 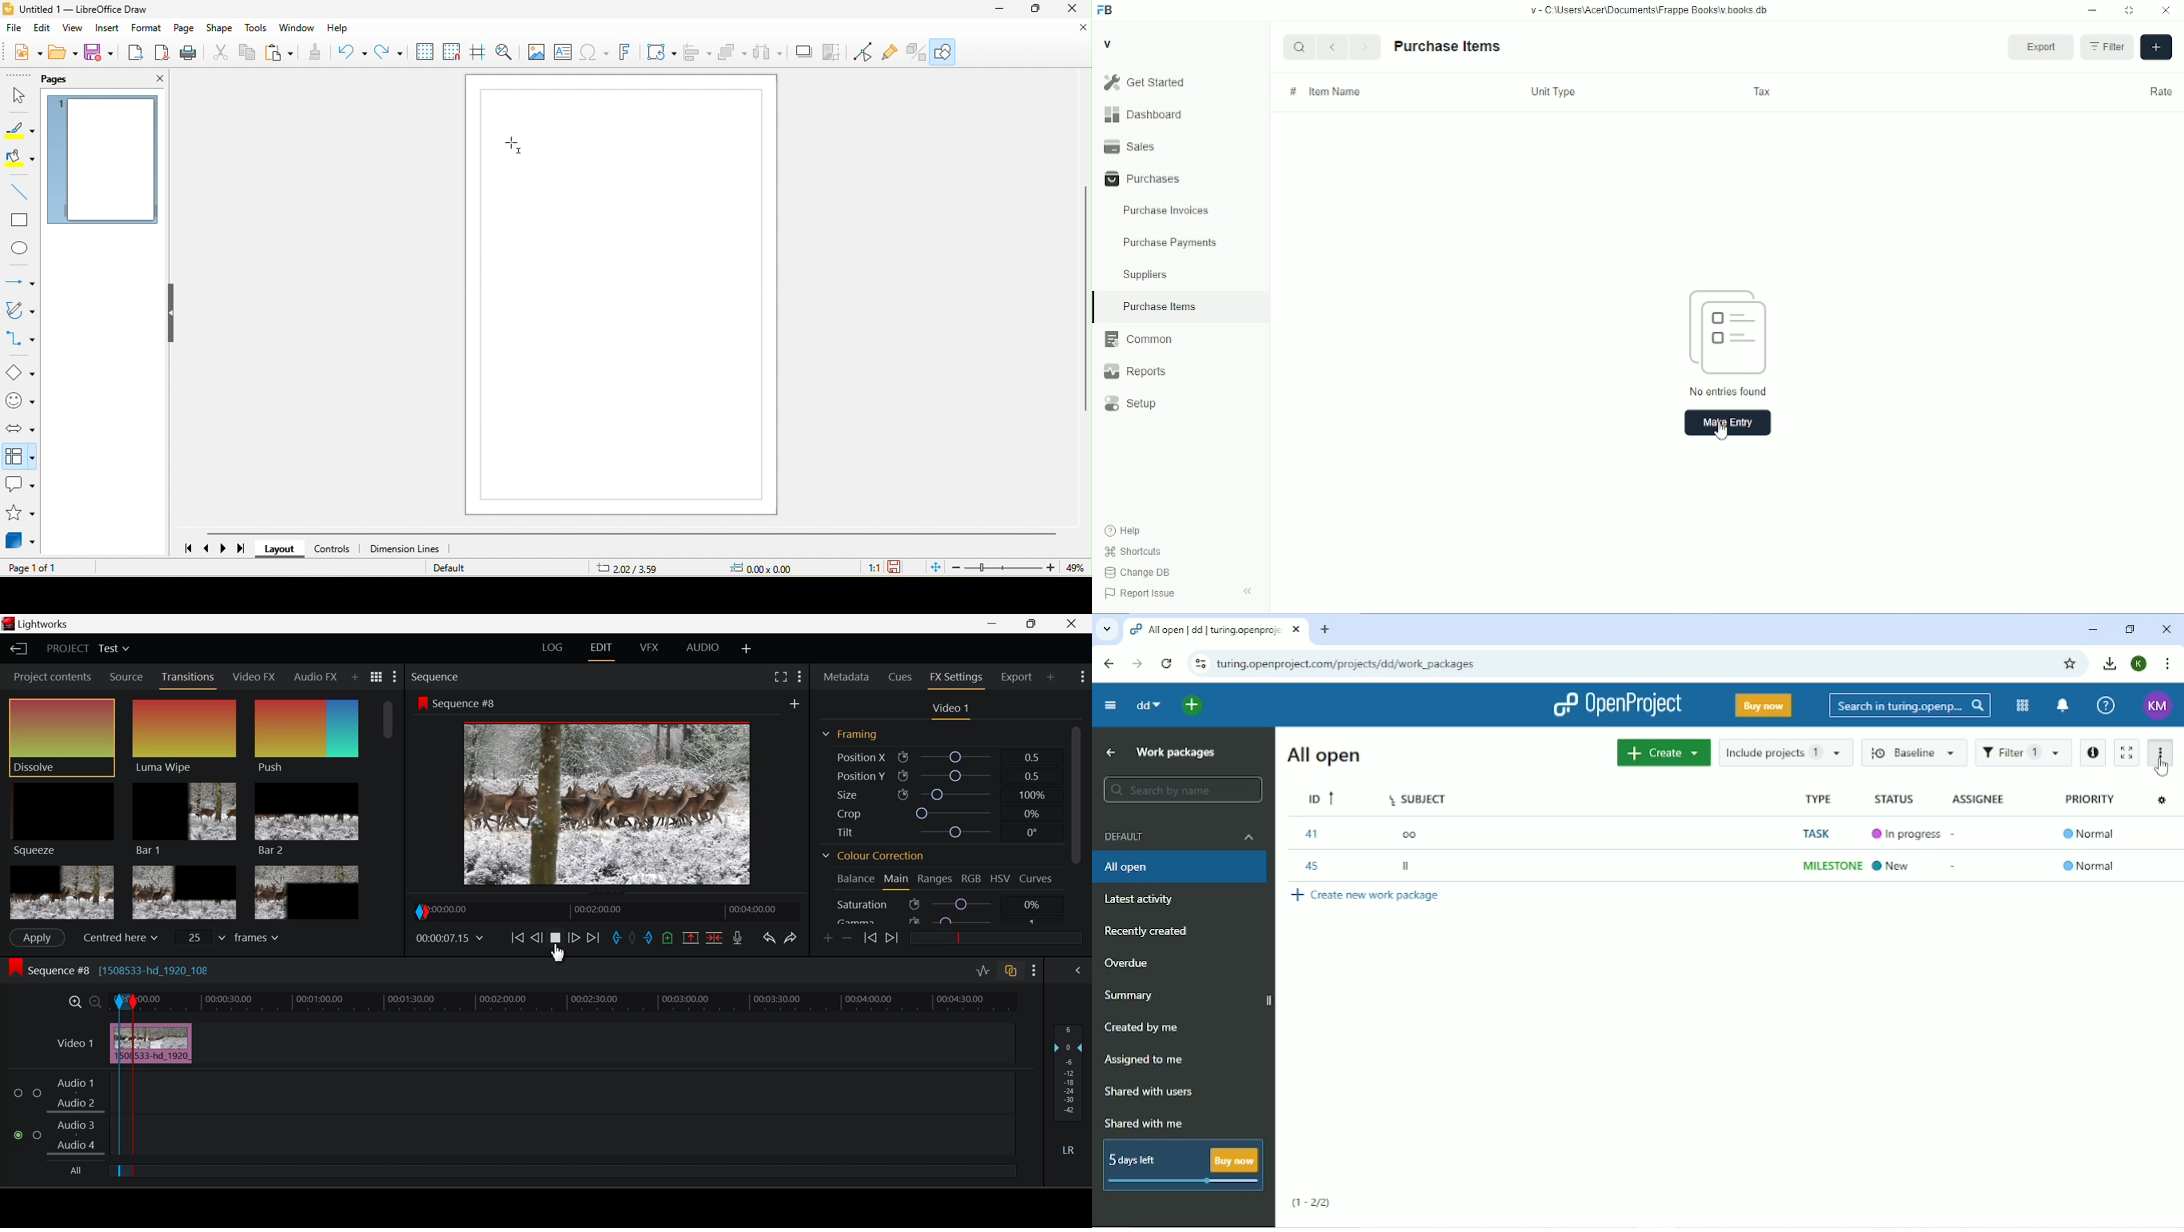 I want to click on export directly as pdf, so click(x=162, y=54).